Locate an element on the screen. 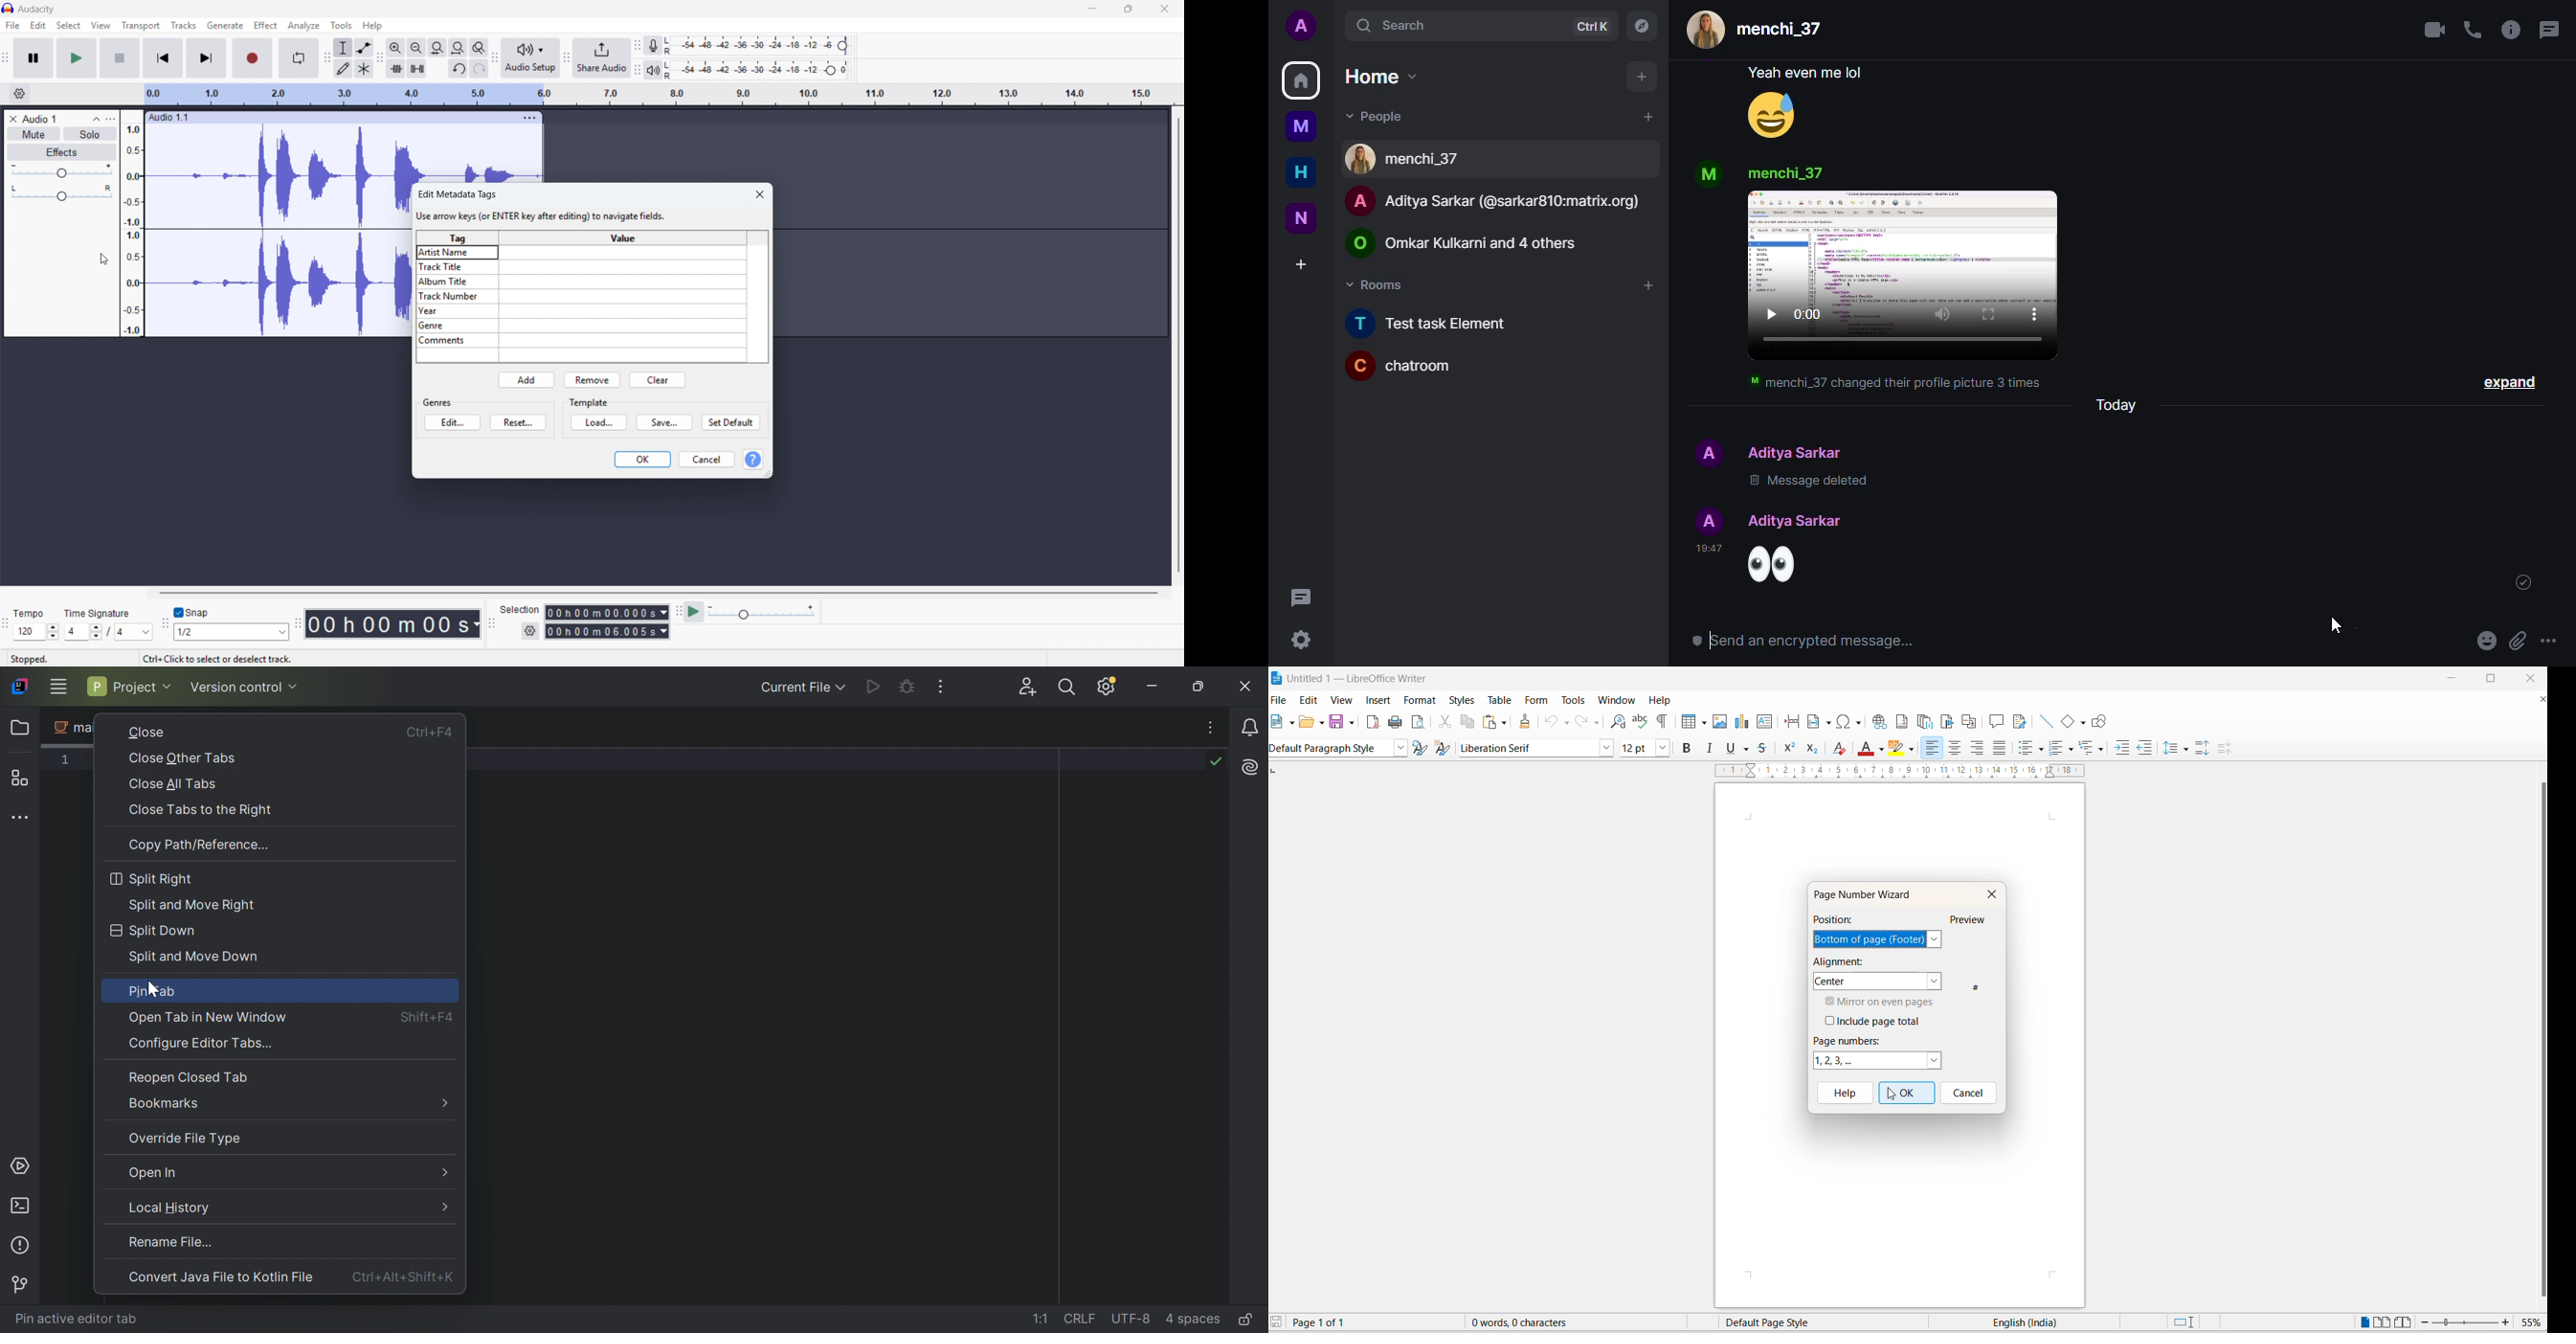 Image resolution: width=2576 pixels, height=1344 pixels. audio setup is located at coordinates (530, 57).